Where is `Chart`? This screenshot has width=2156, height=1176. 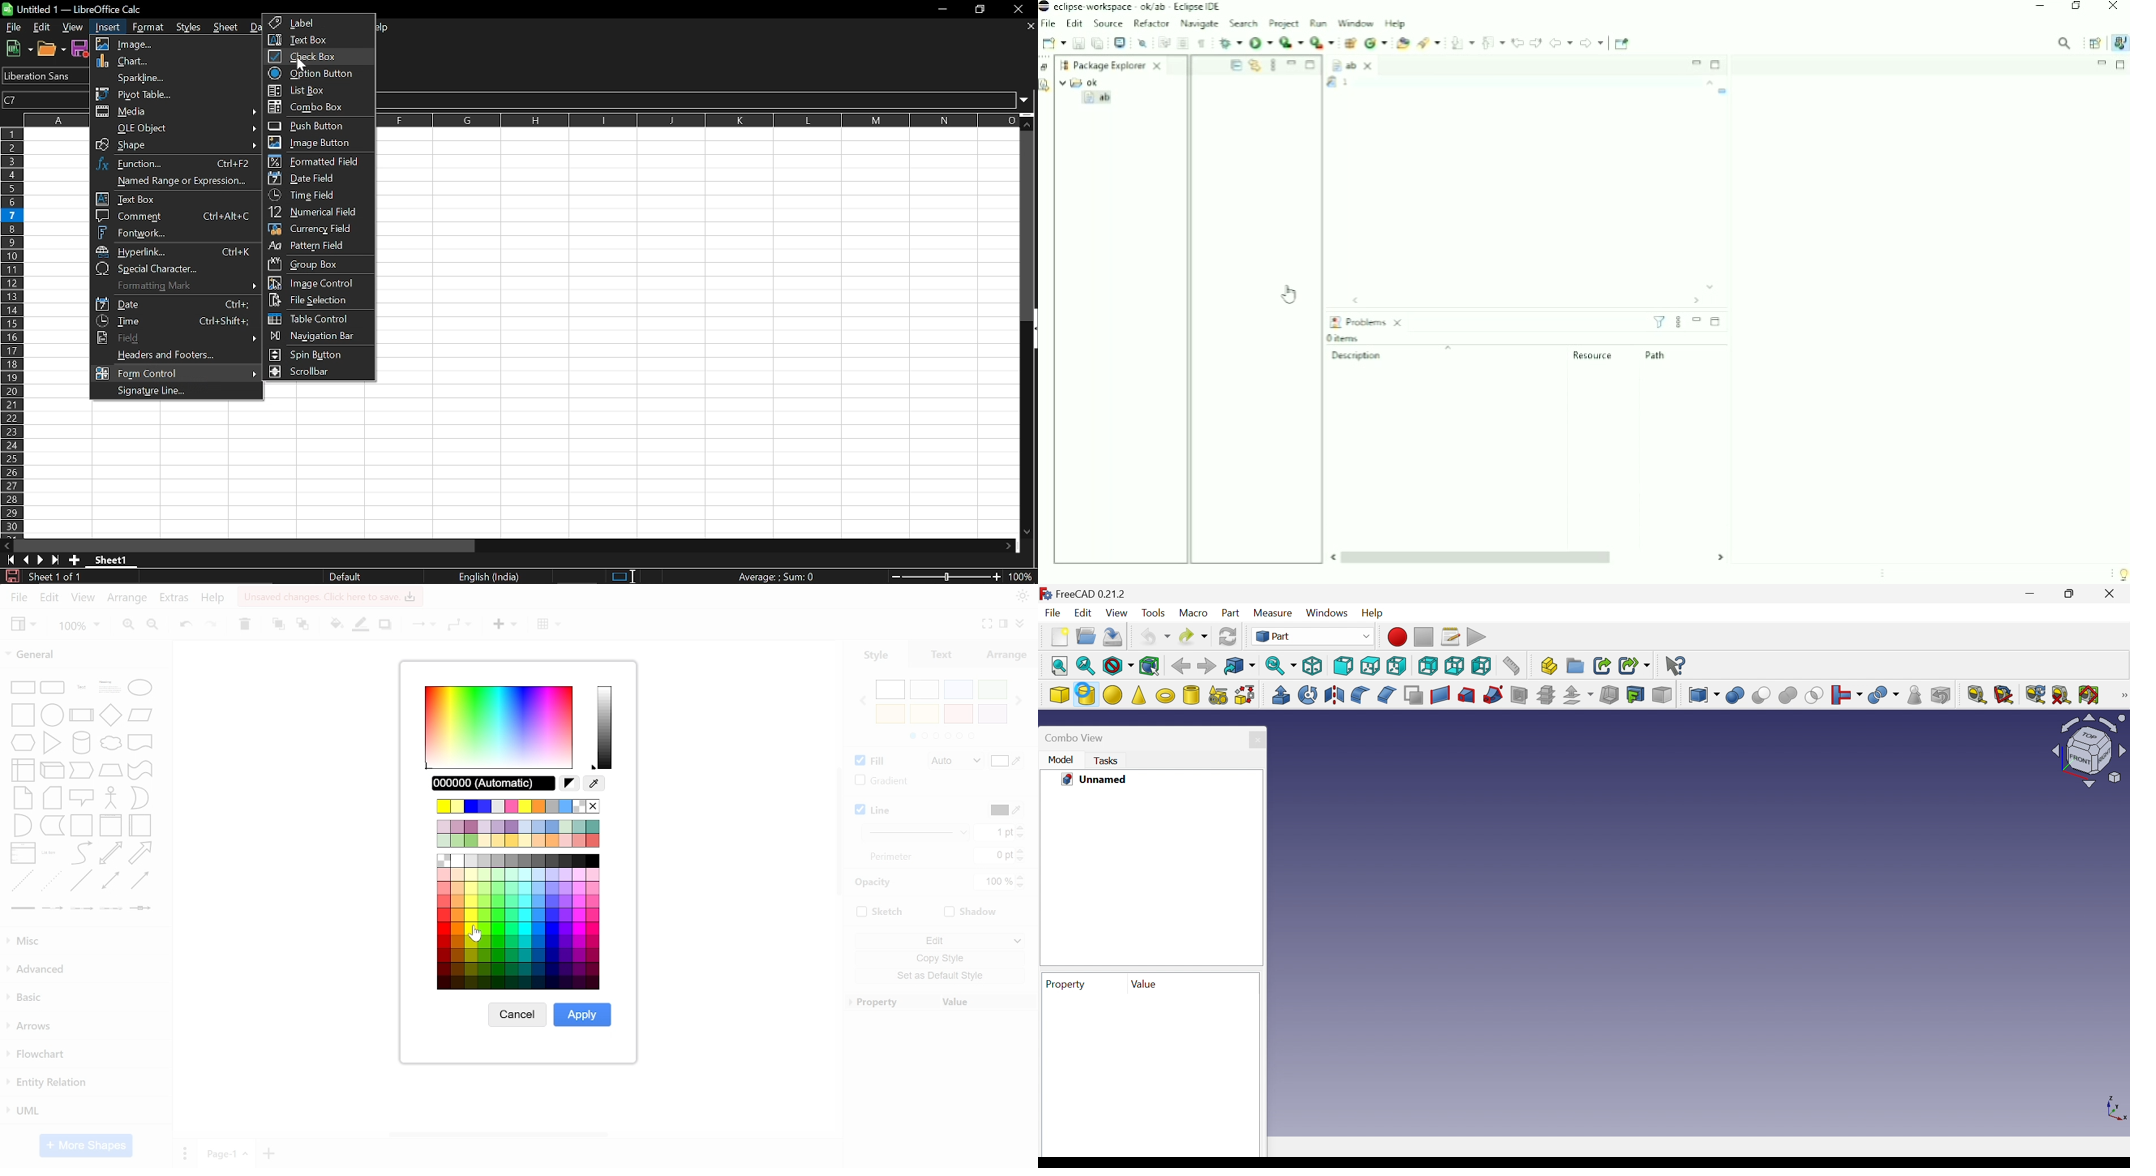 Chart is located at coordinates (173, 62).